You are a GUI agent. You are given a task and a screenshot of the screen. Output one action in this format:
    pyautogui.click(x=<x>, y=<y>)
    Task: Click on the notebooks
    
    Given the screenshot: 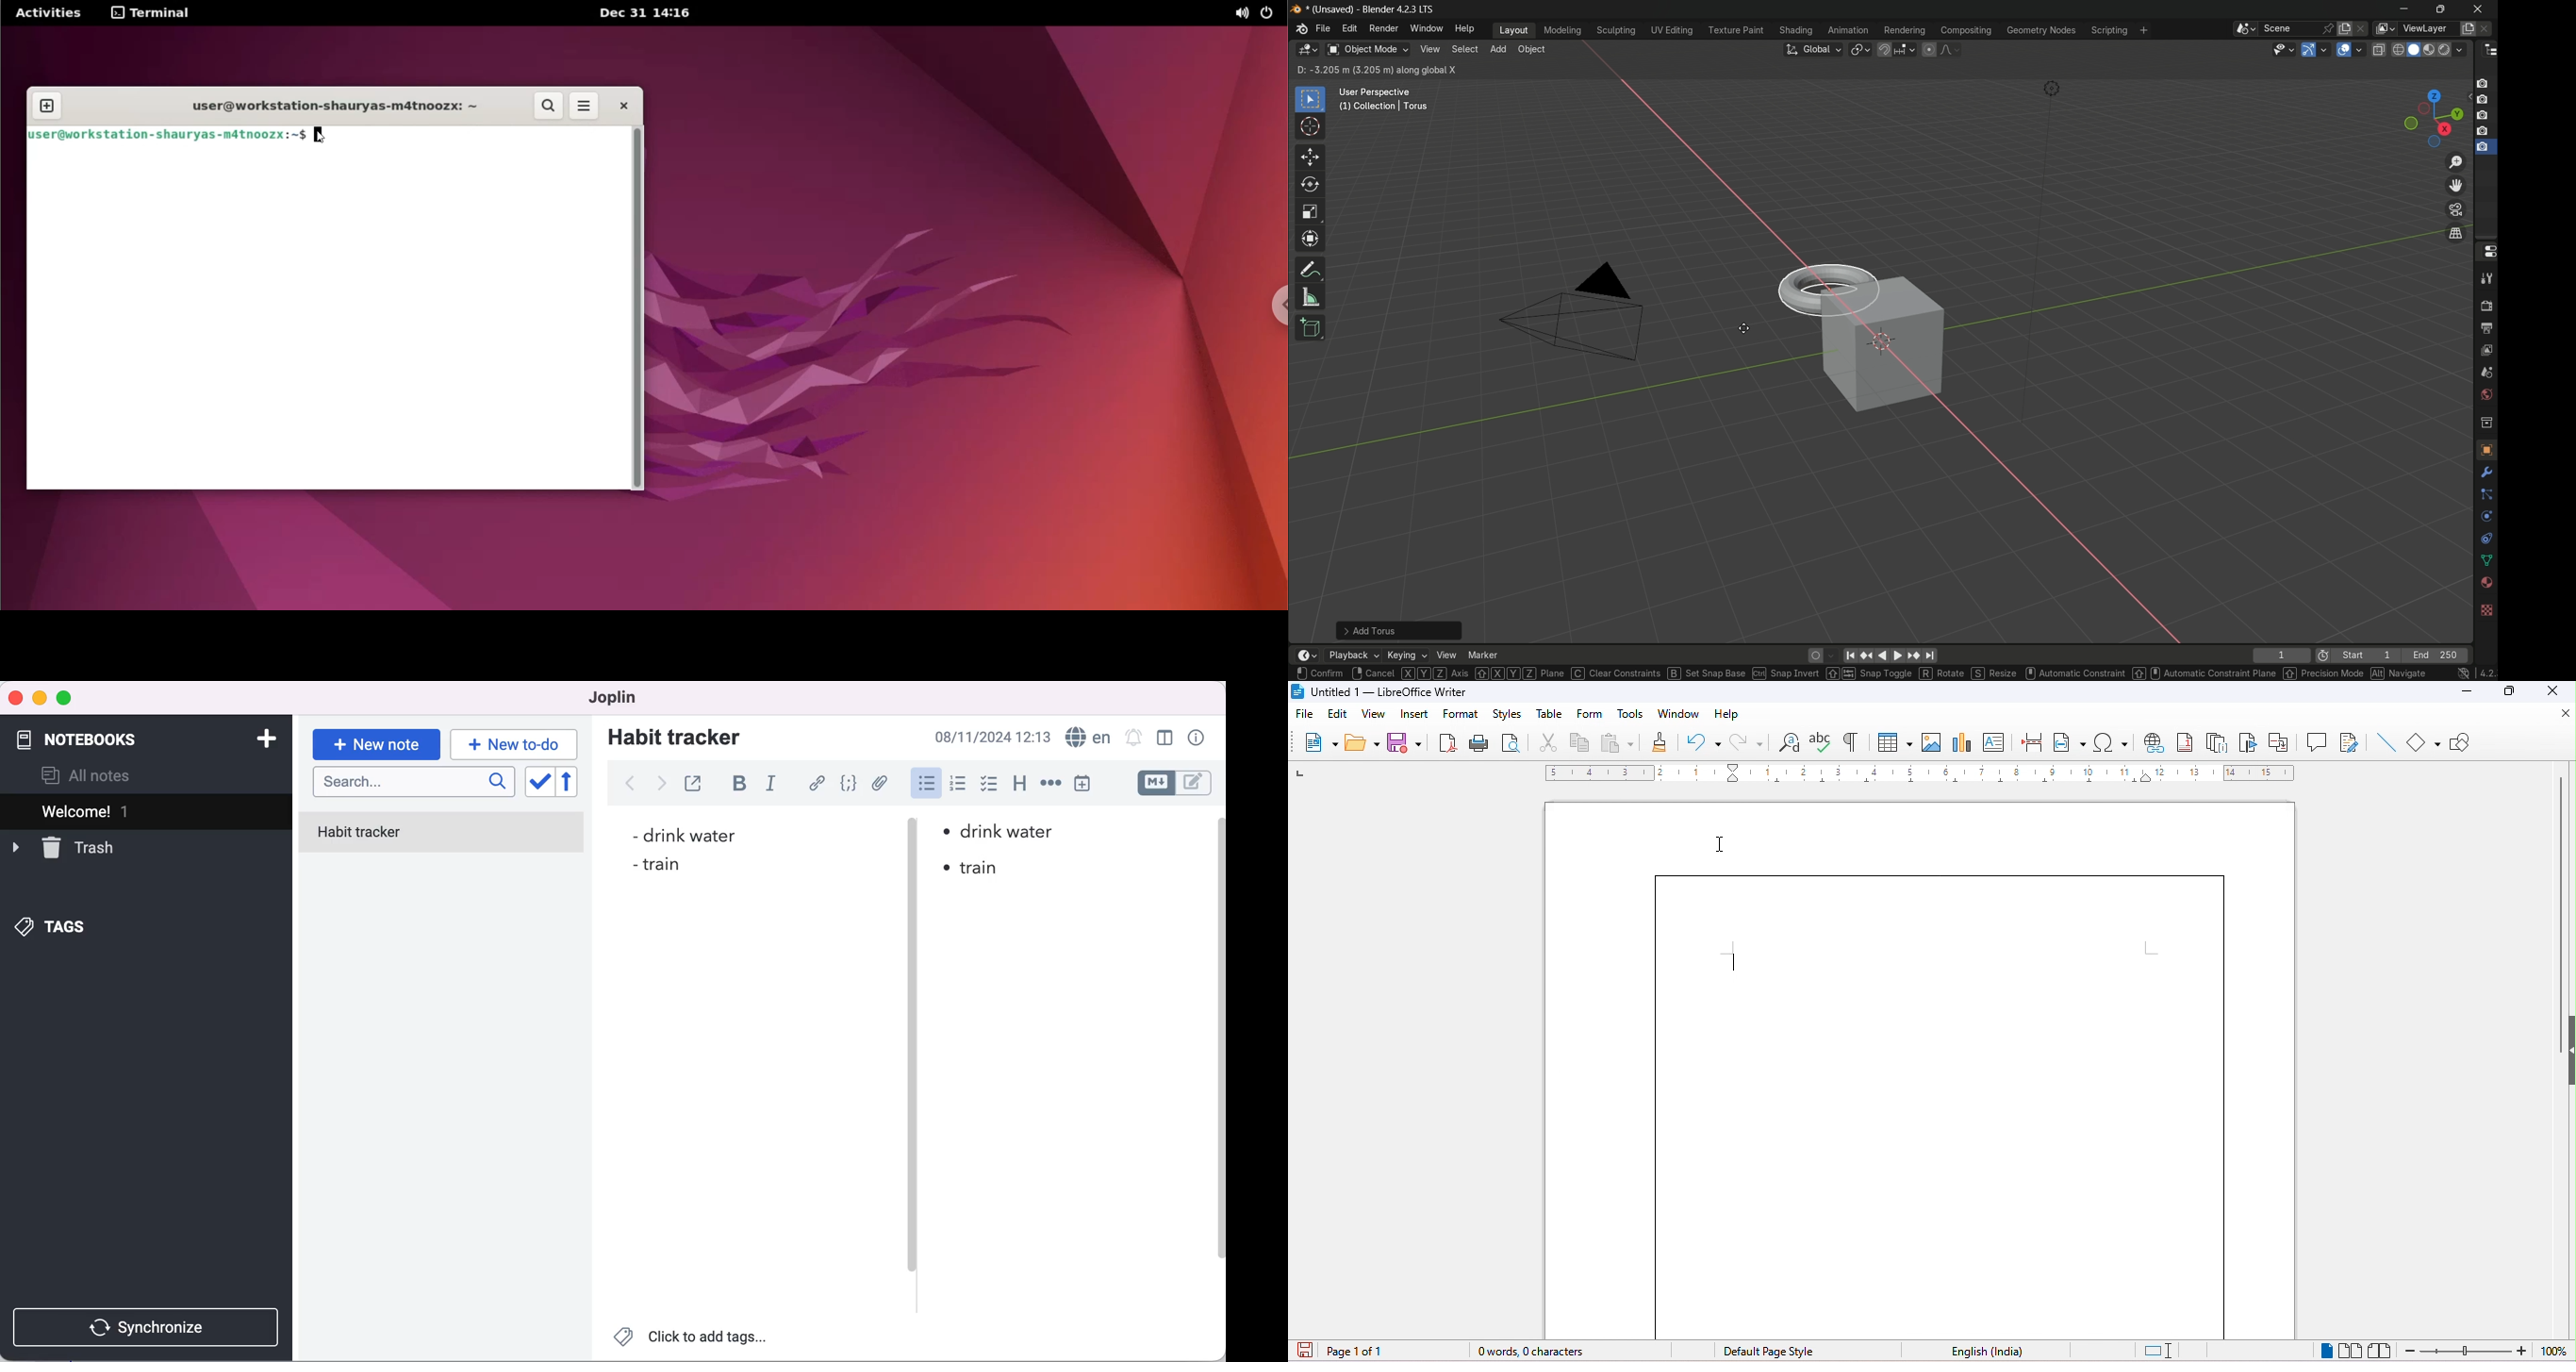 What is the action you would take?
    pyautogui.click(x=95, y=734)
    